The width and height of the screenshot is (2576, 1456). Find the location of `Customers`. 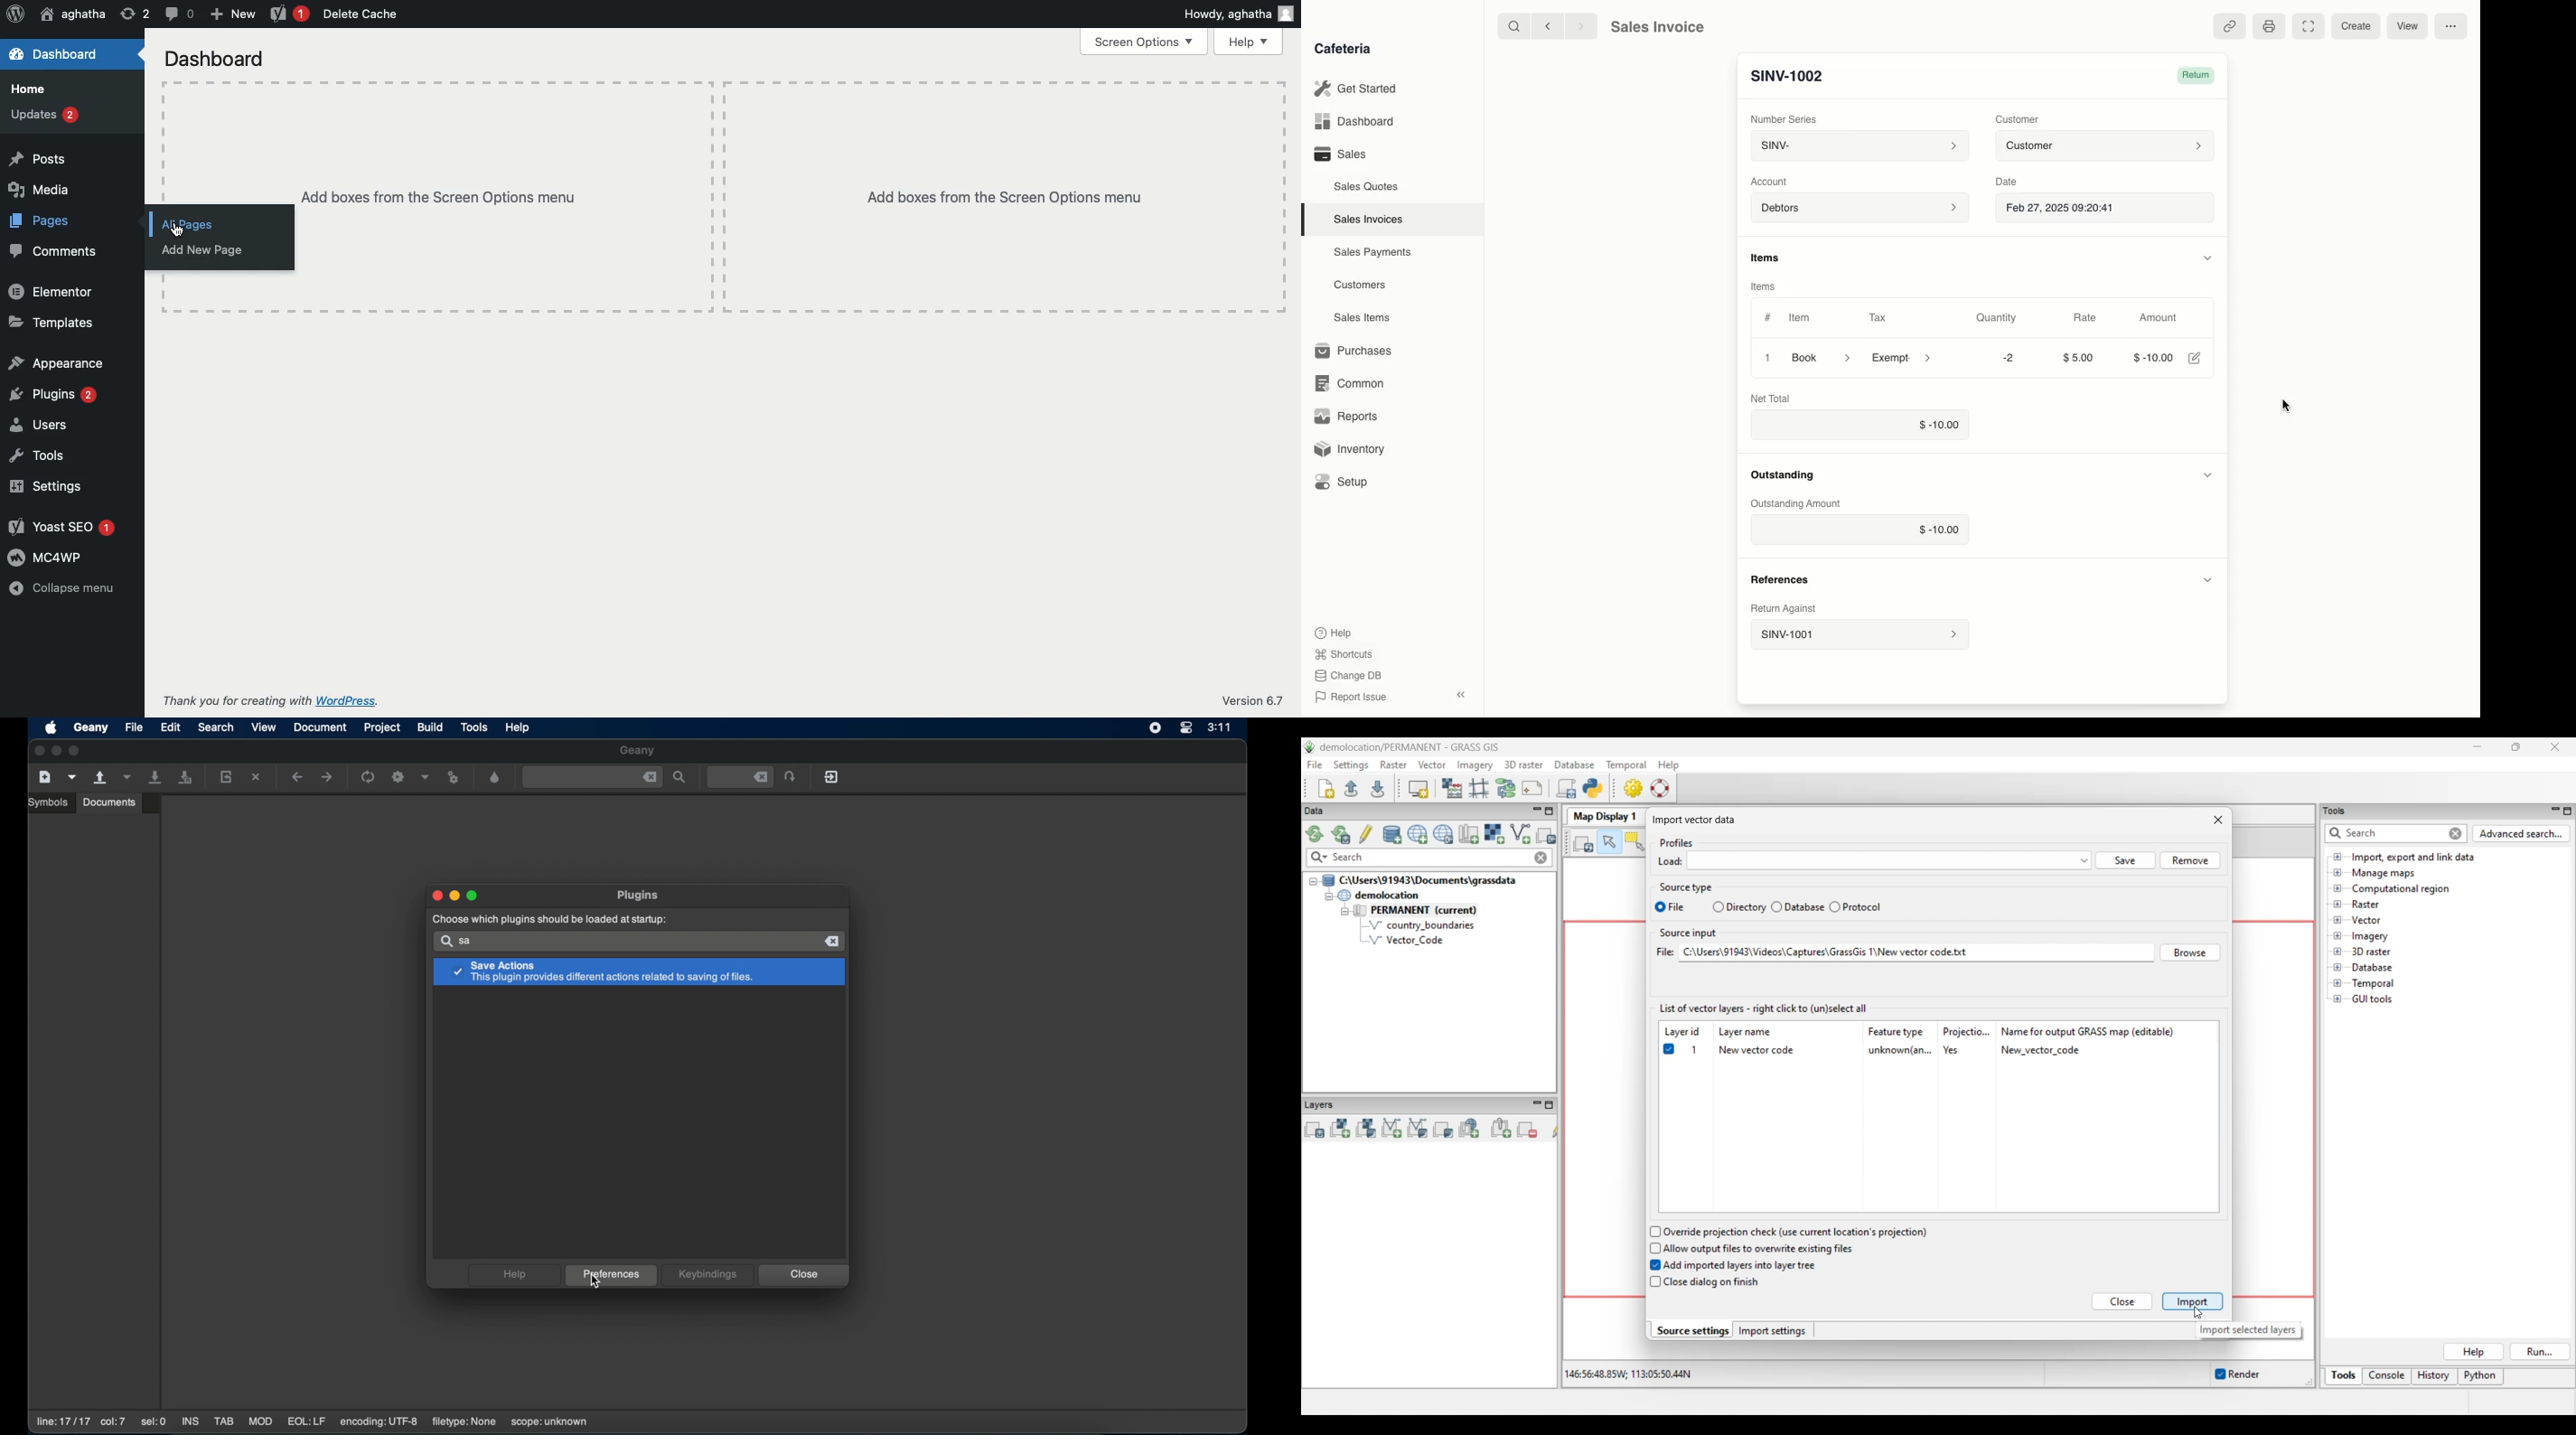

Customers is located at coordinates (1360, 286).